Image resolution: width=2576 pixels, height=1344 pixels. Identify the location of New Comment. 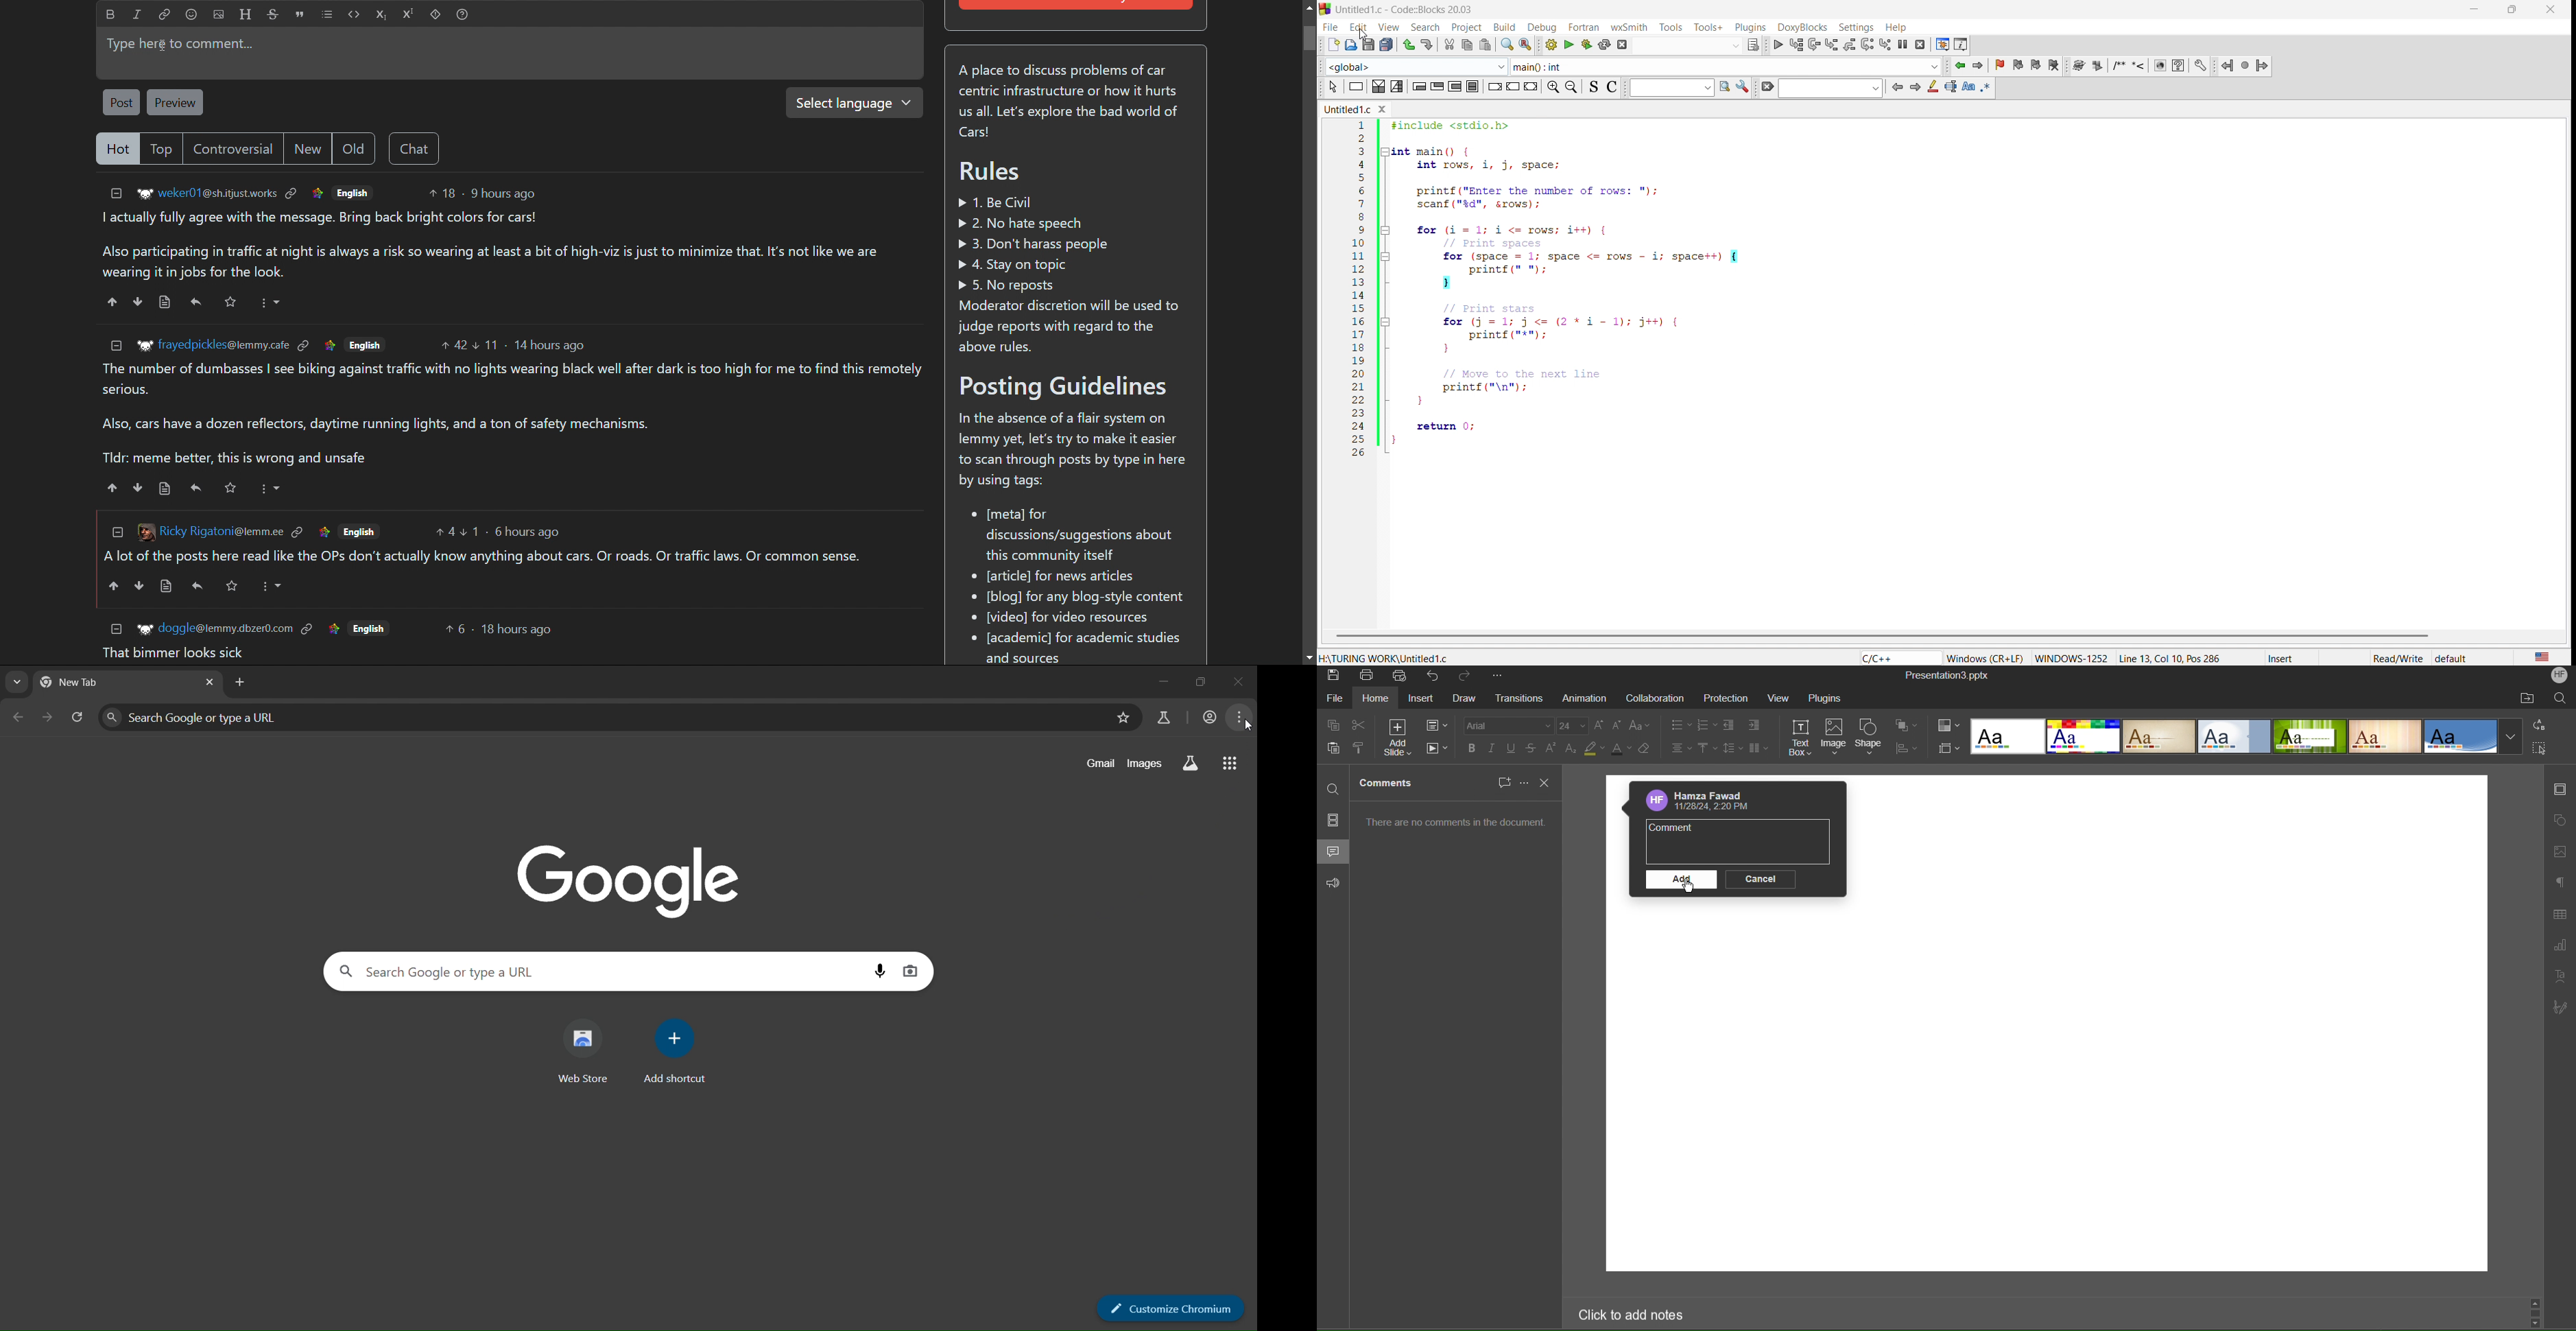
(1502, 782).